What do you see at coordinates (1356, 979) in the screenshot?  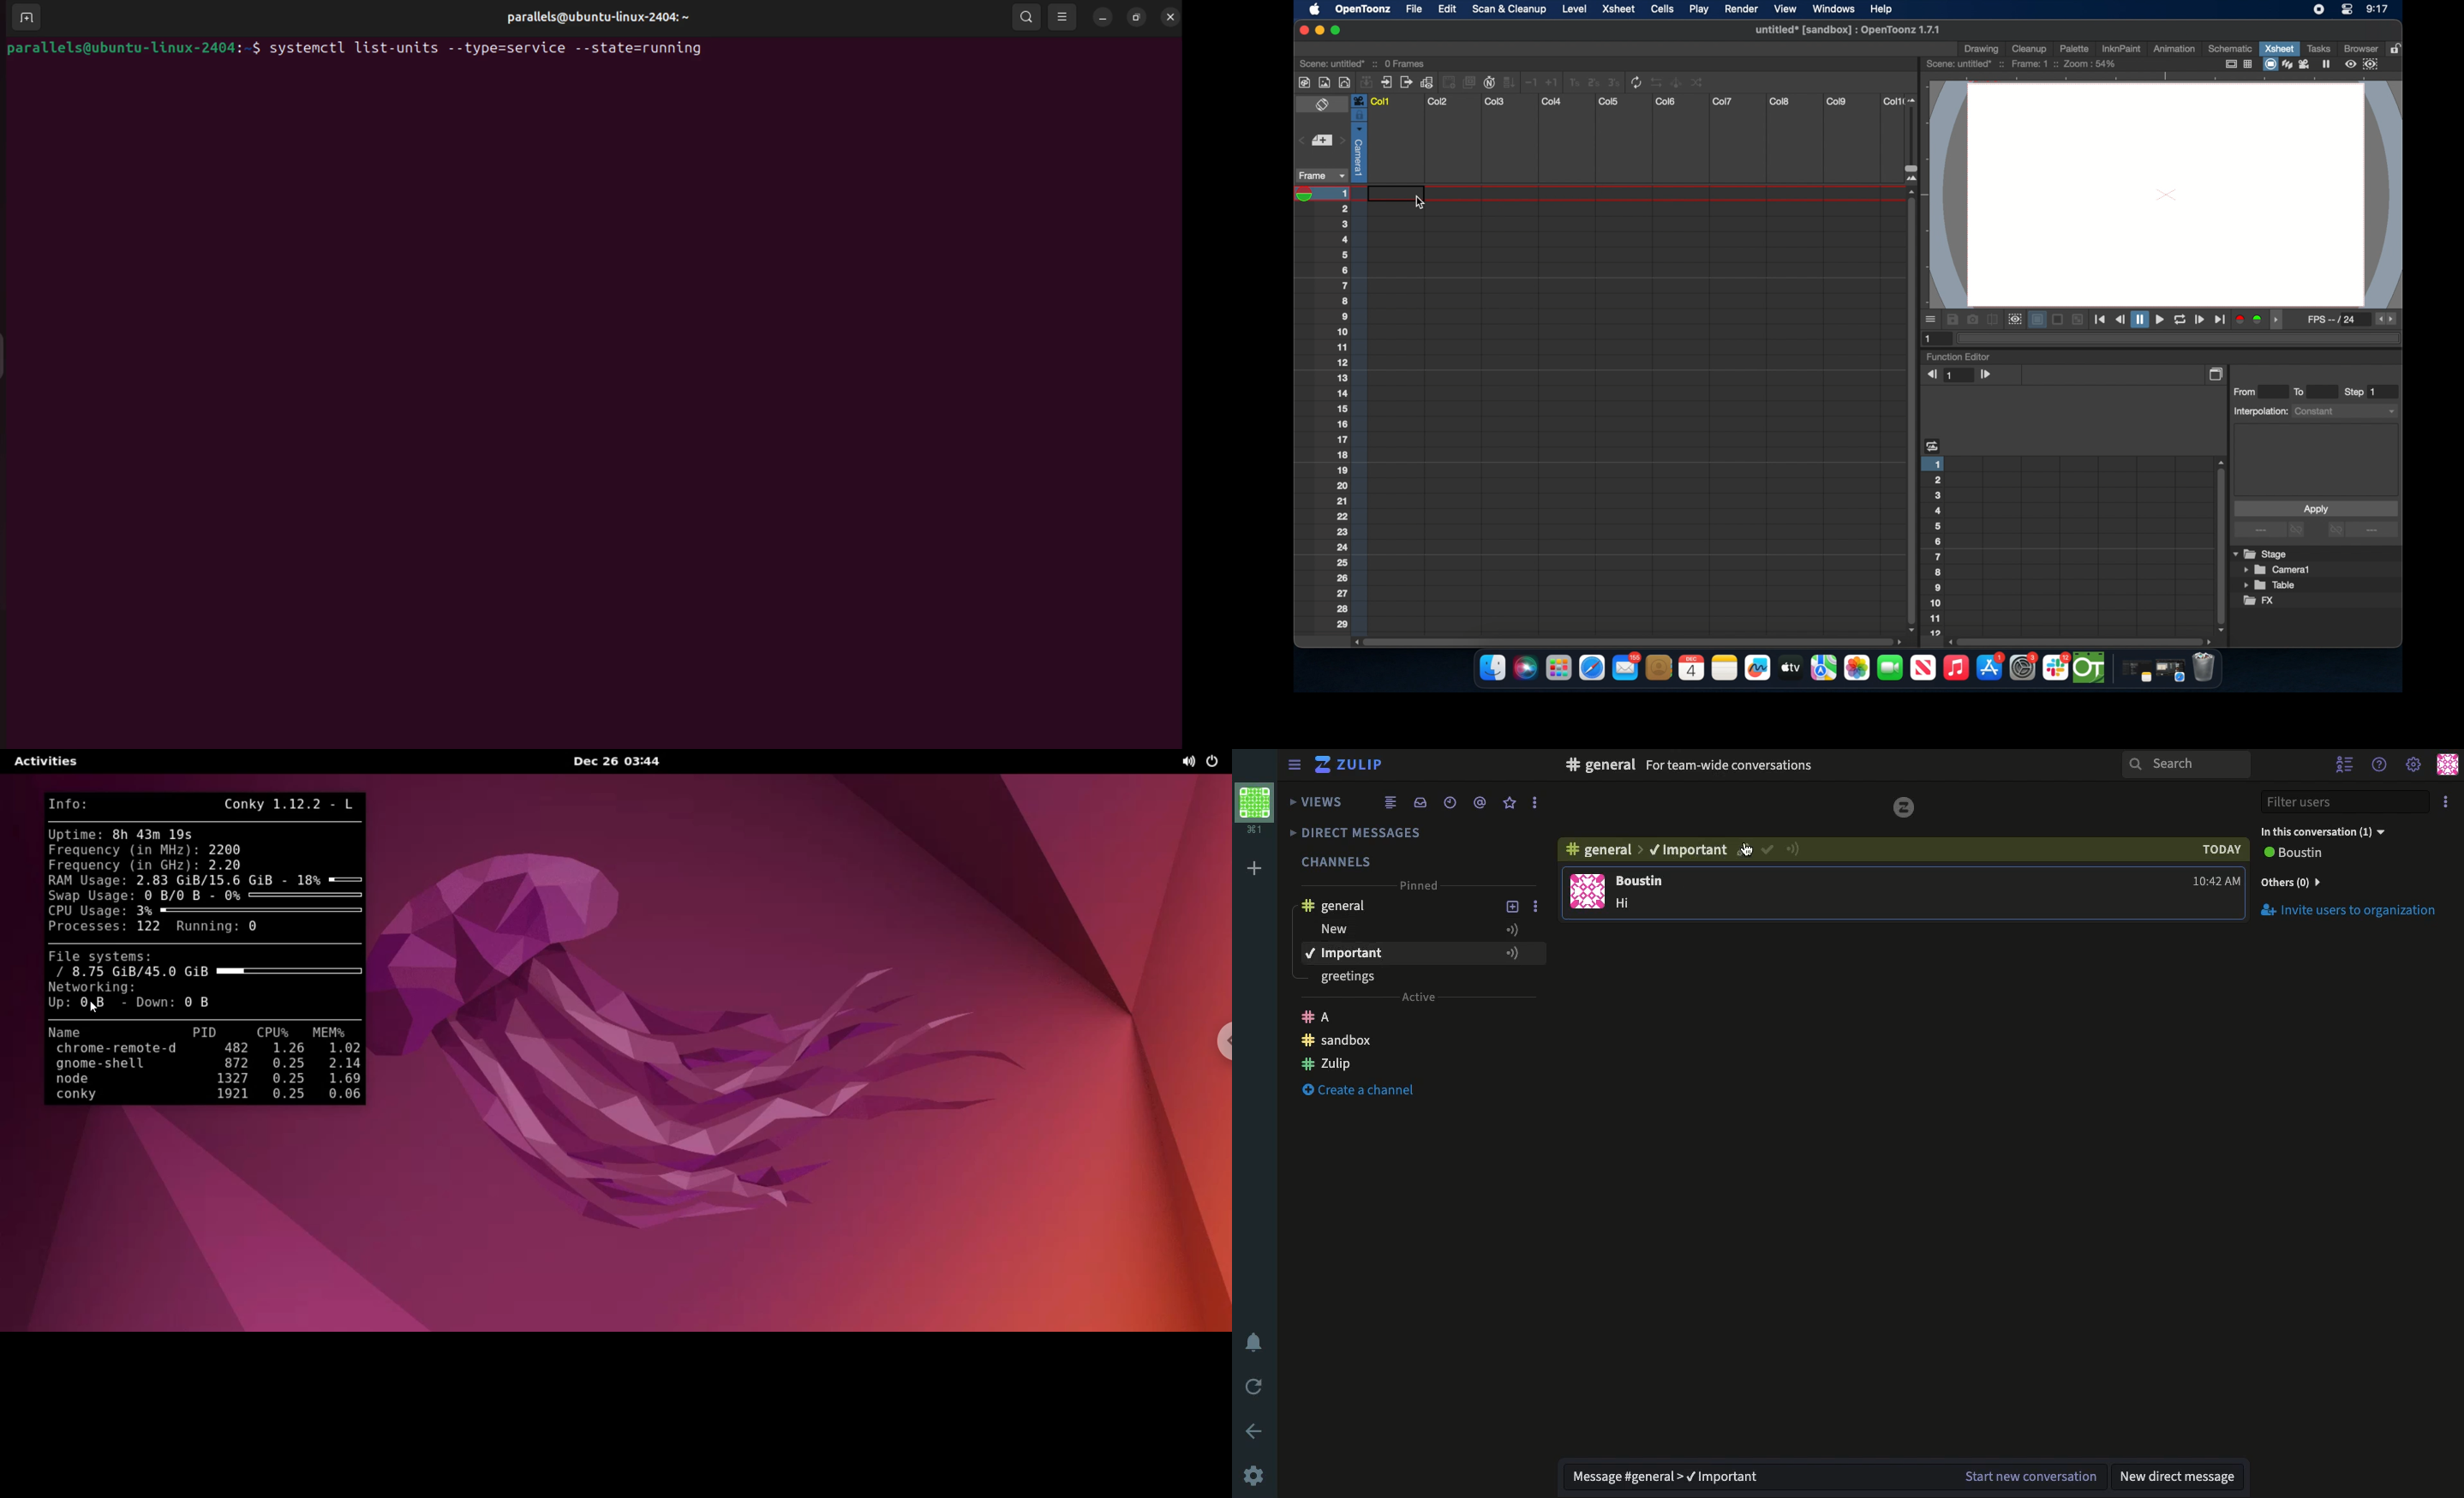 I see `greetings - topic` at bounding box center [1356, 979].